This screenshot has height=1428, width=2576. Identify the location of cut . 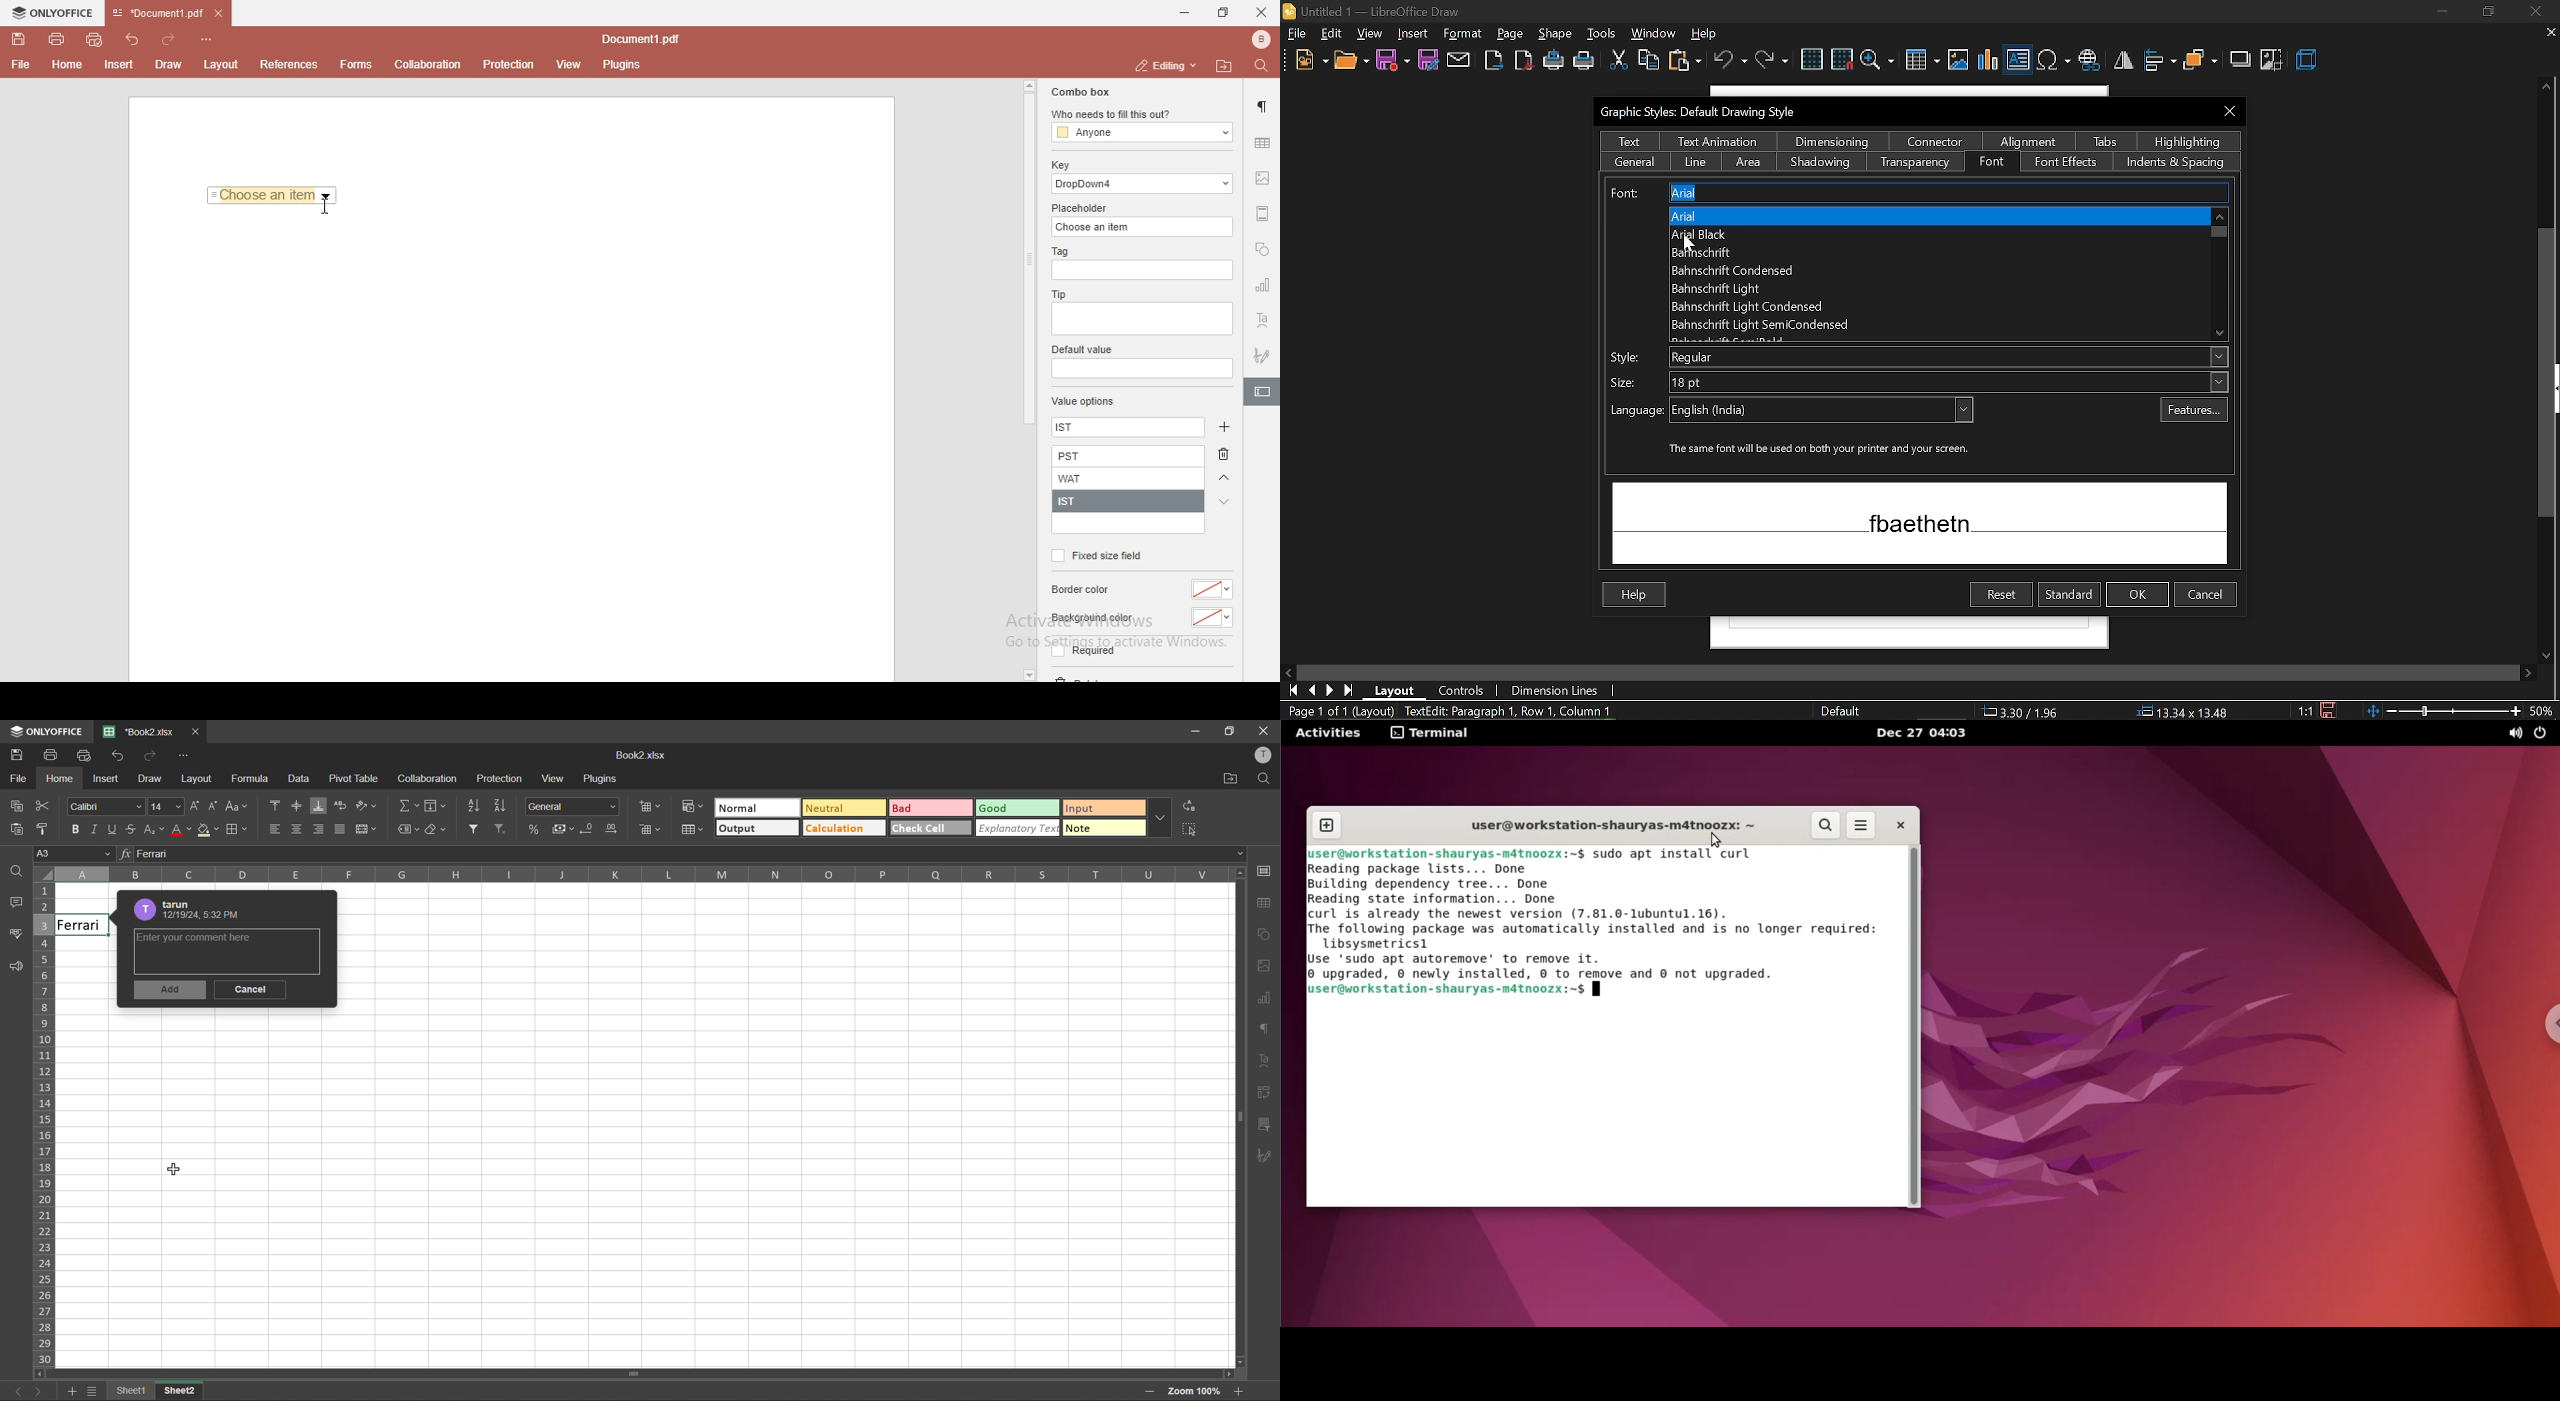
(1618, 62).